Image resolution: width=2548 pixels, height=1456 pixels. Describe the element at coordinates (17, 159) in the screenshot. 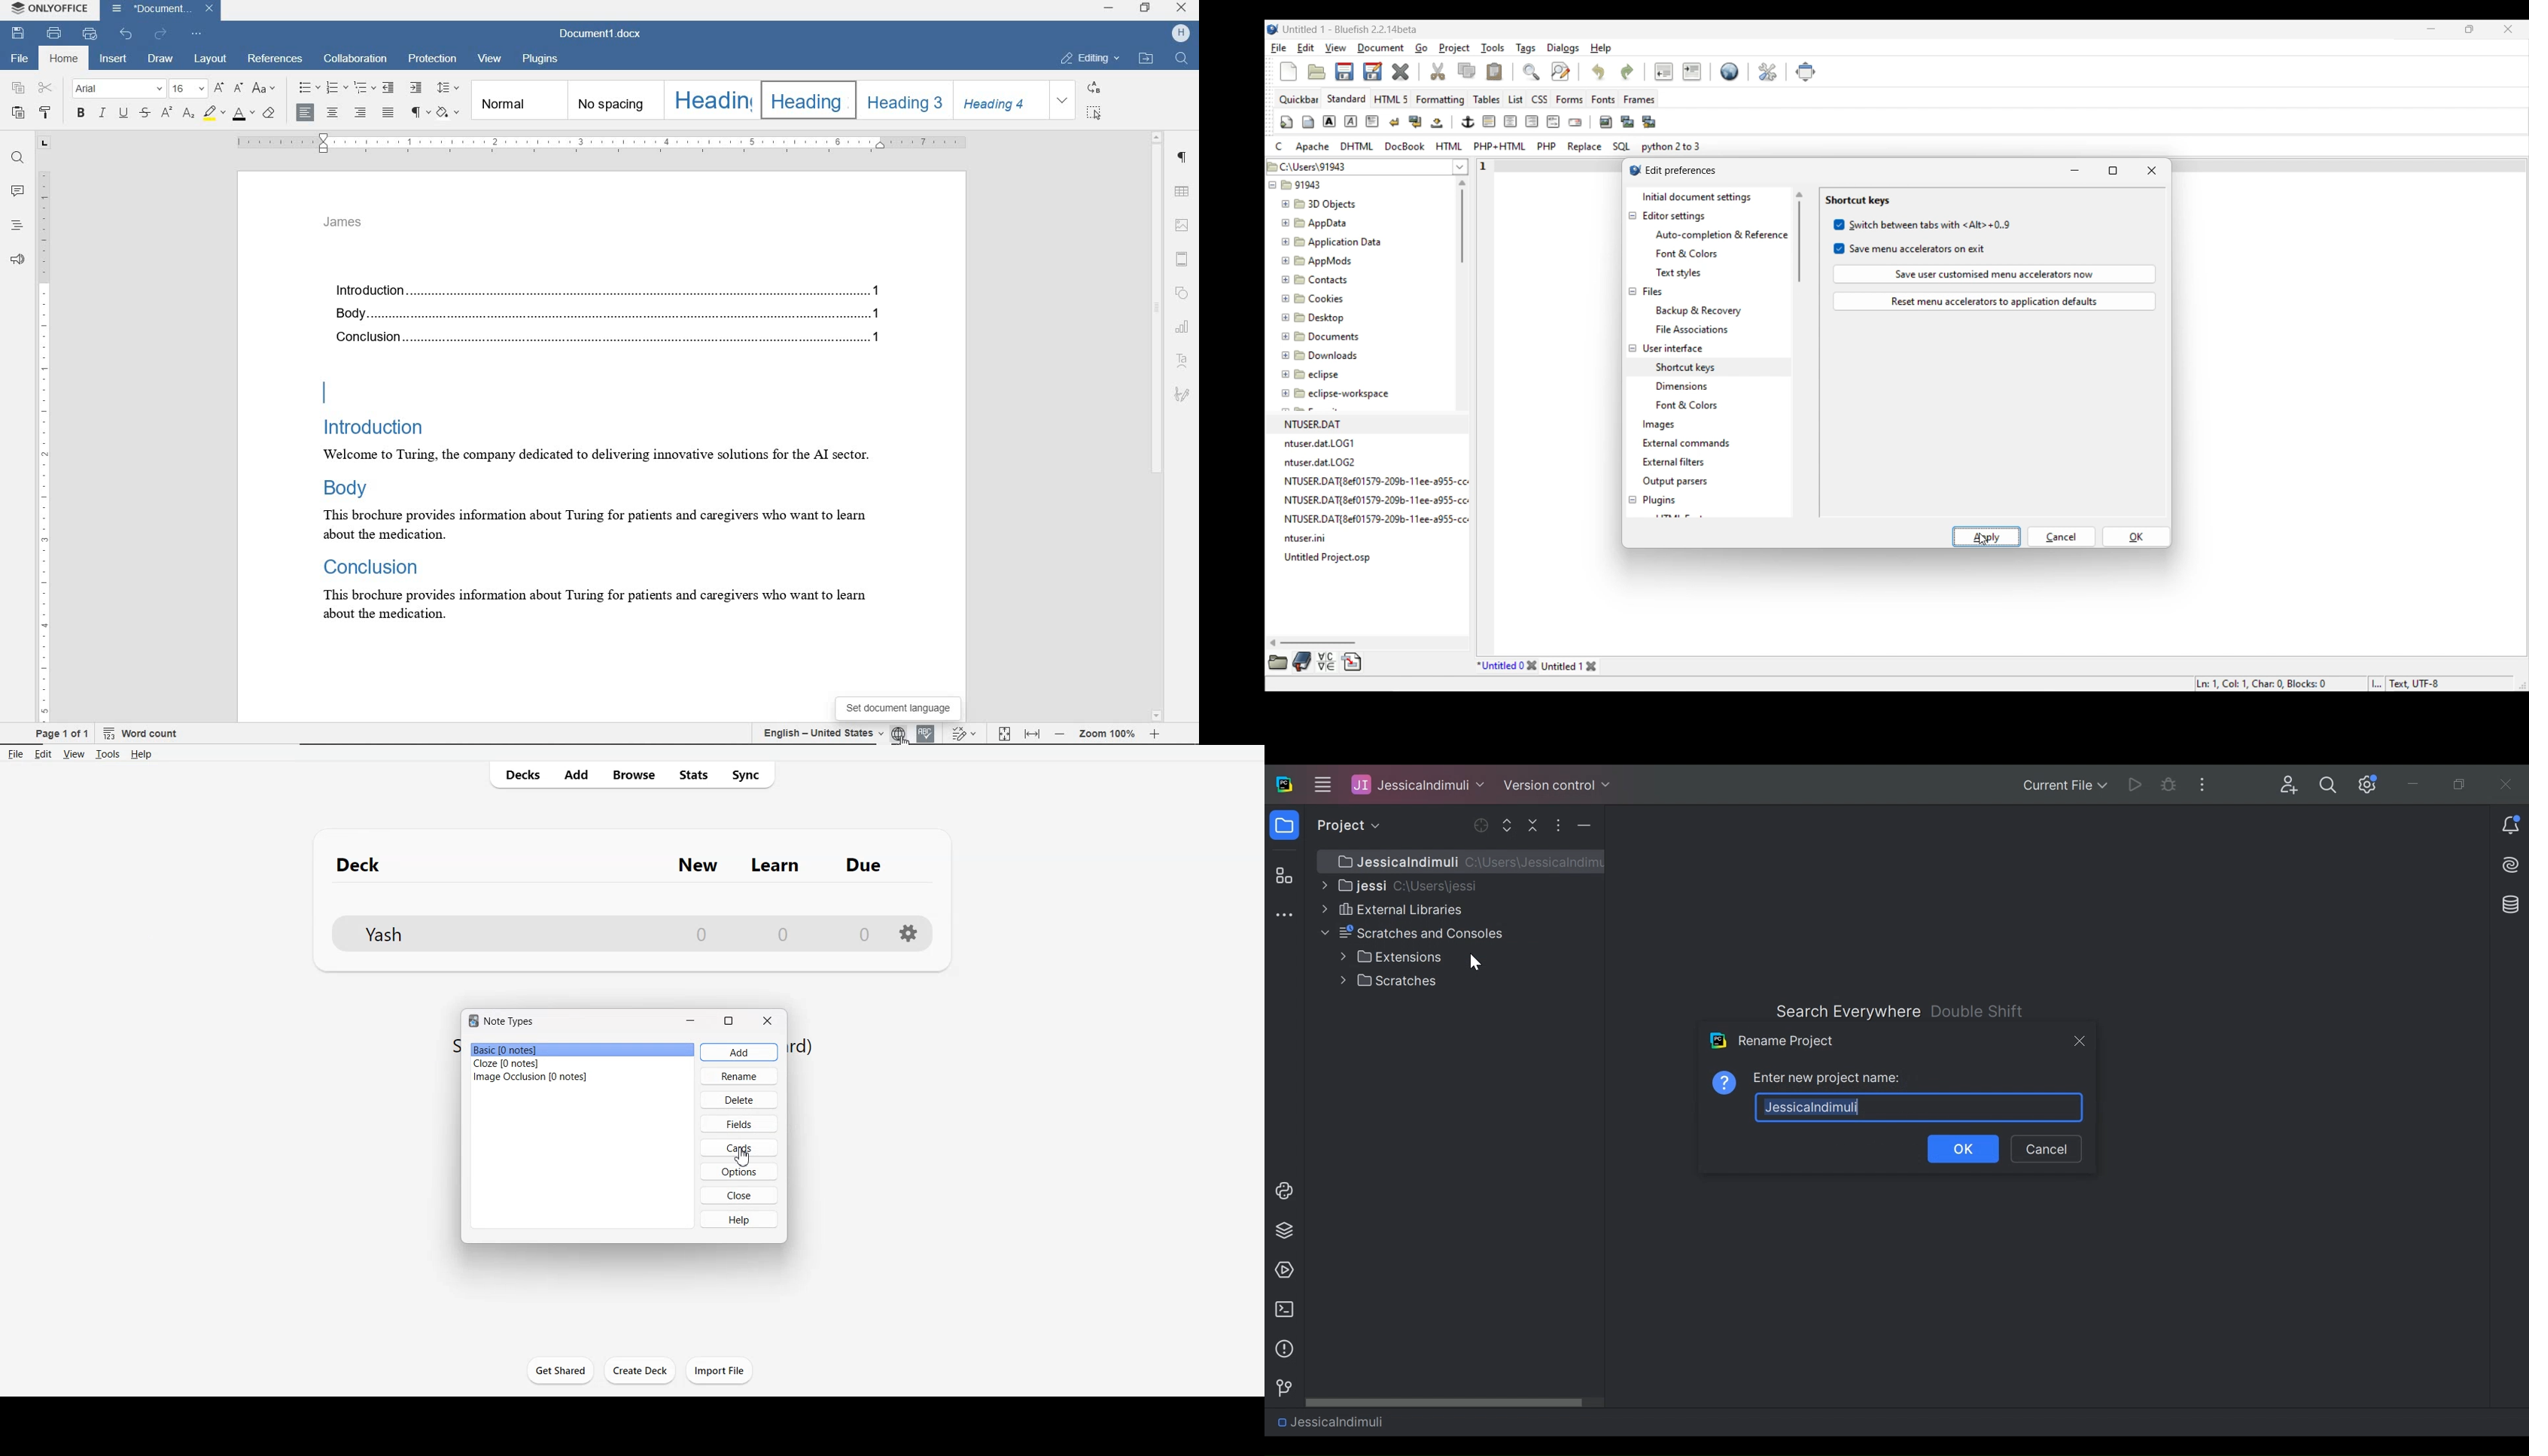

I see `find` at that location.